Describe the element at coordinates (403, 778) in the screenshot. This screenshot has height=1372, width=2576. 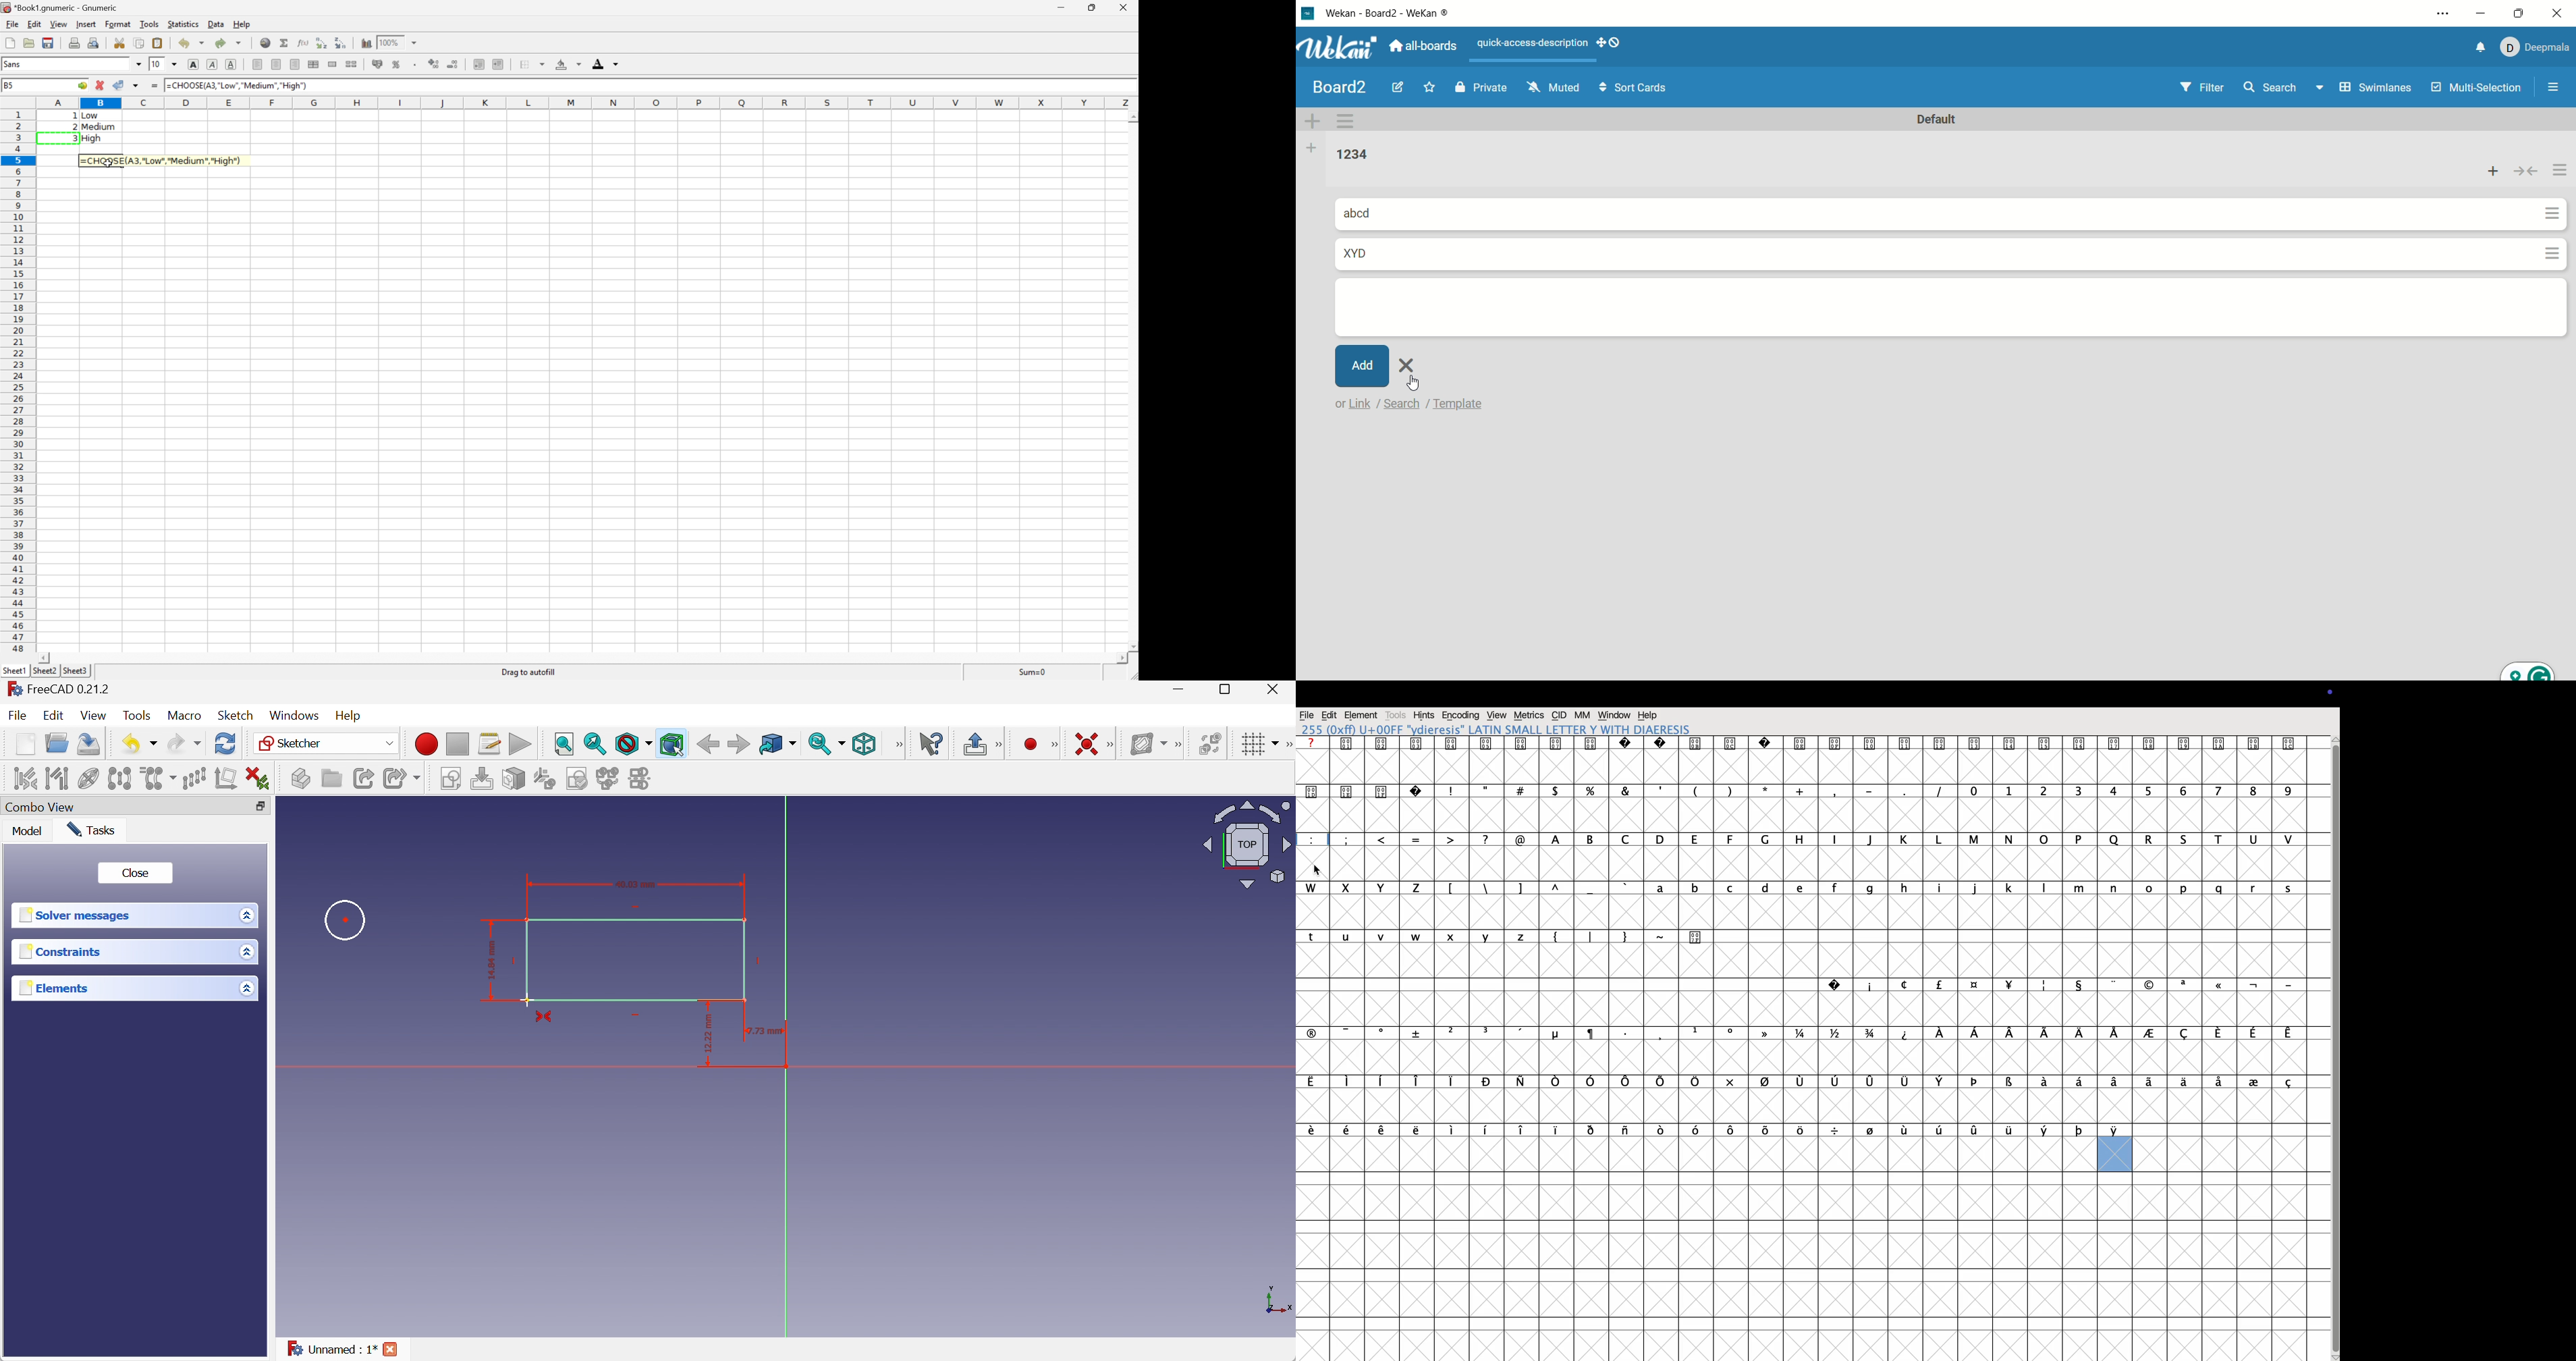
I see `Make sub-link` at that location.